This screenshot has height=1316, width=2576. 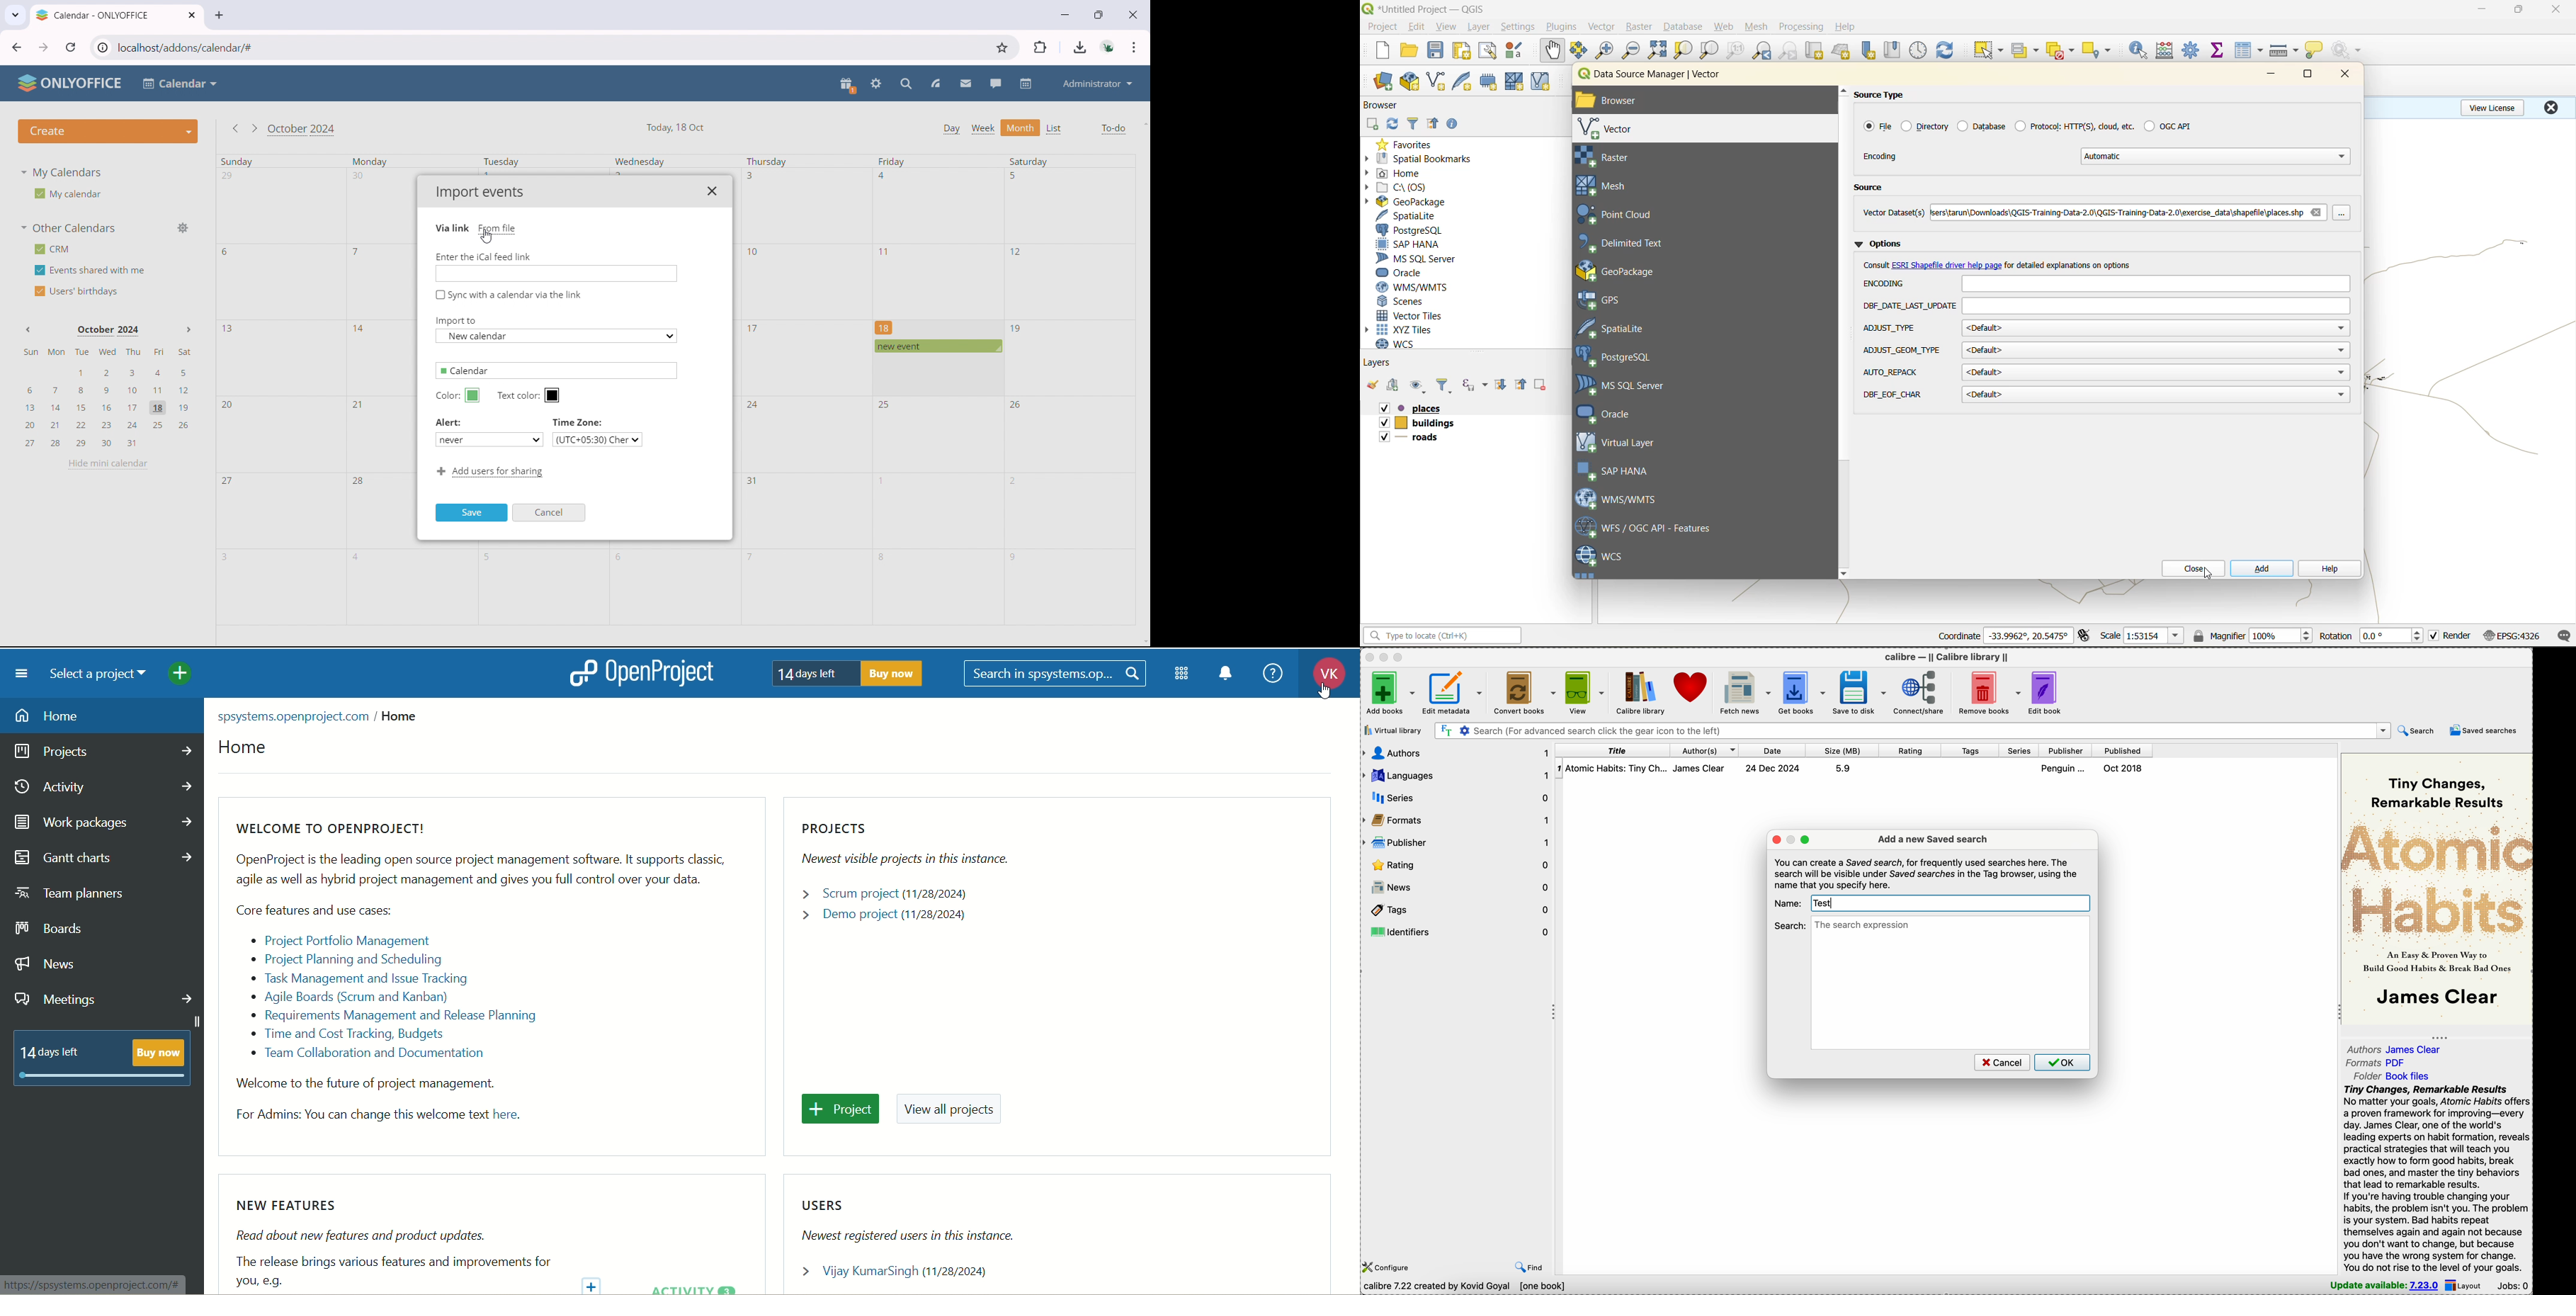 What do you see at coordinates (893, 162) in the screenshot?
I see `Friday` at bounding box center [893, 162].